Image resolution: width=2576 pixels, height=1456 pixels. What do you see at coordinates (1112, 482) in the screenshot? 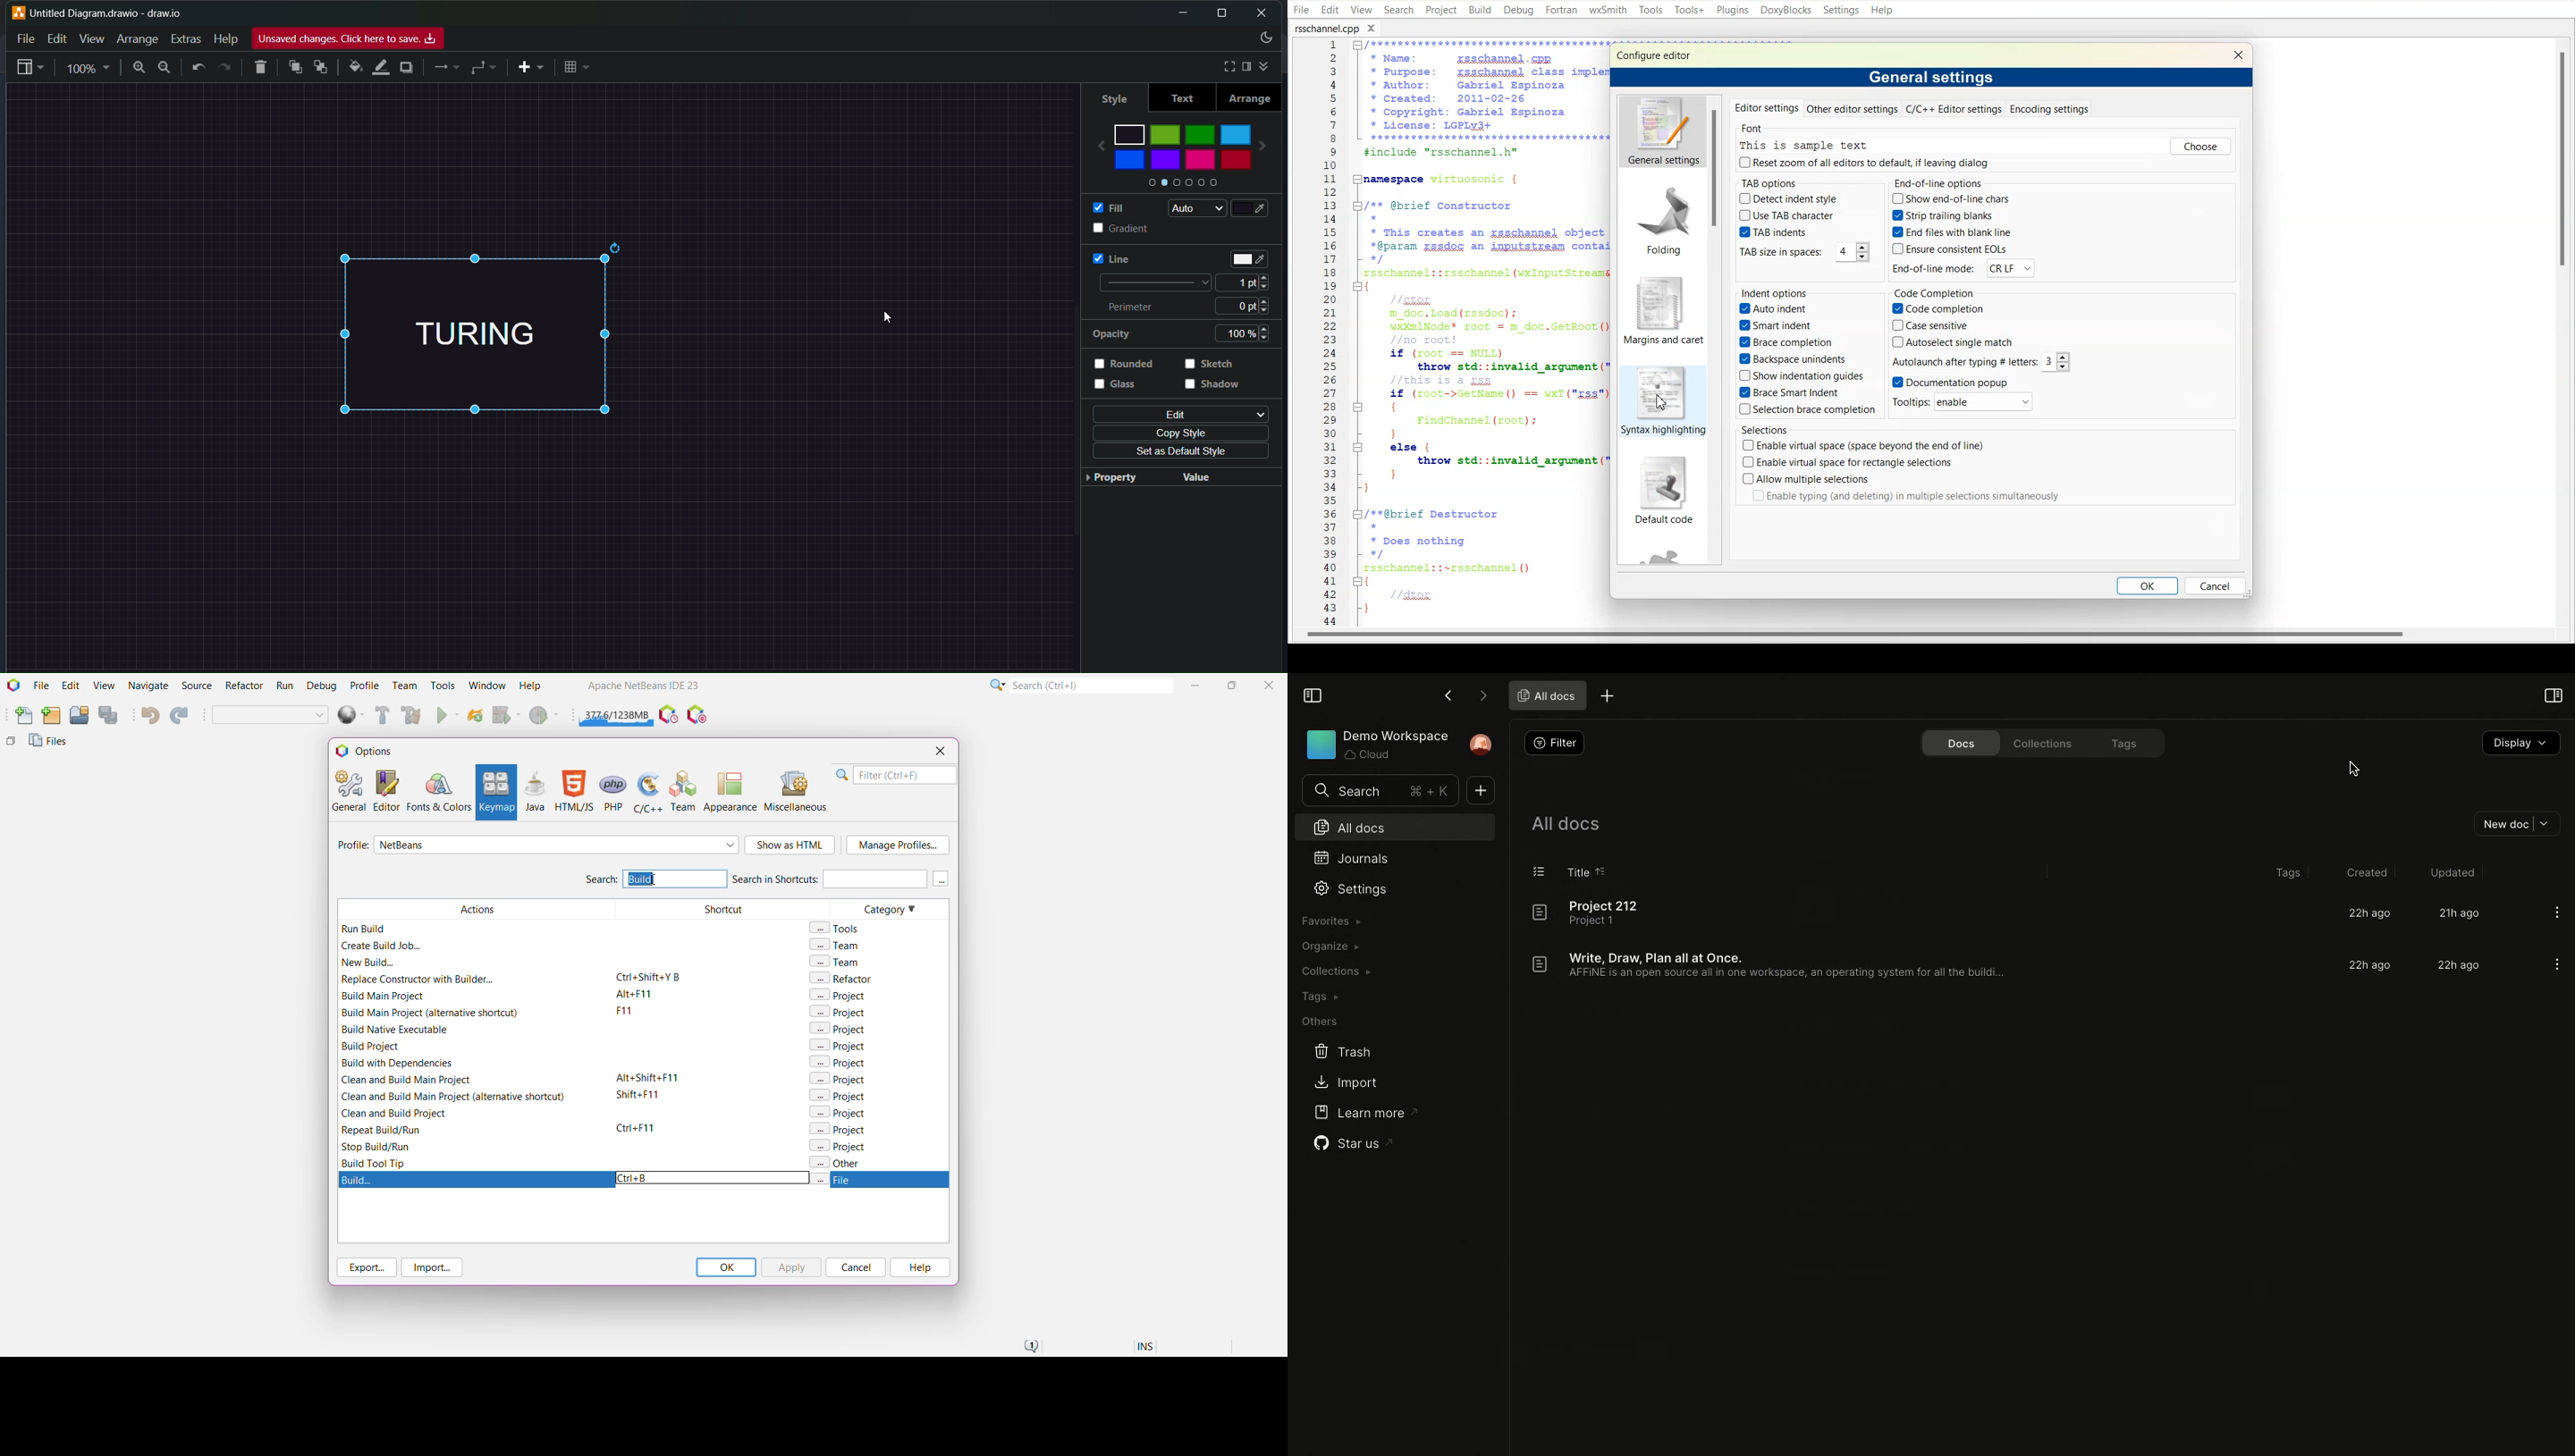
I see `Property` at bounding box center [1112, 482].